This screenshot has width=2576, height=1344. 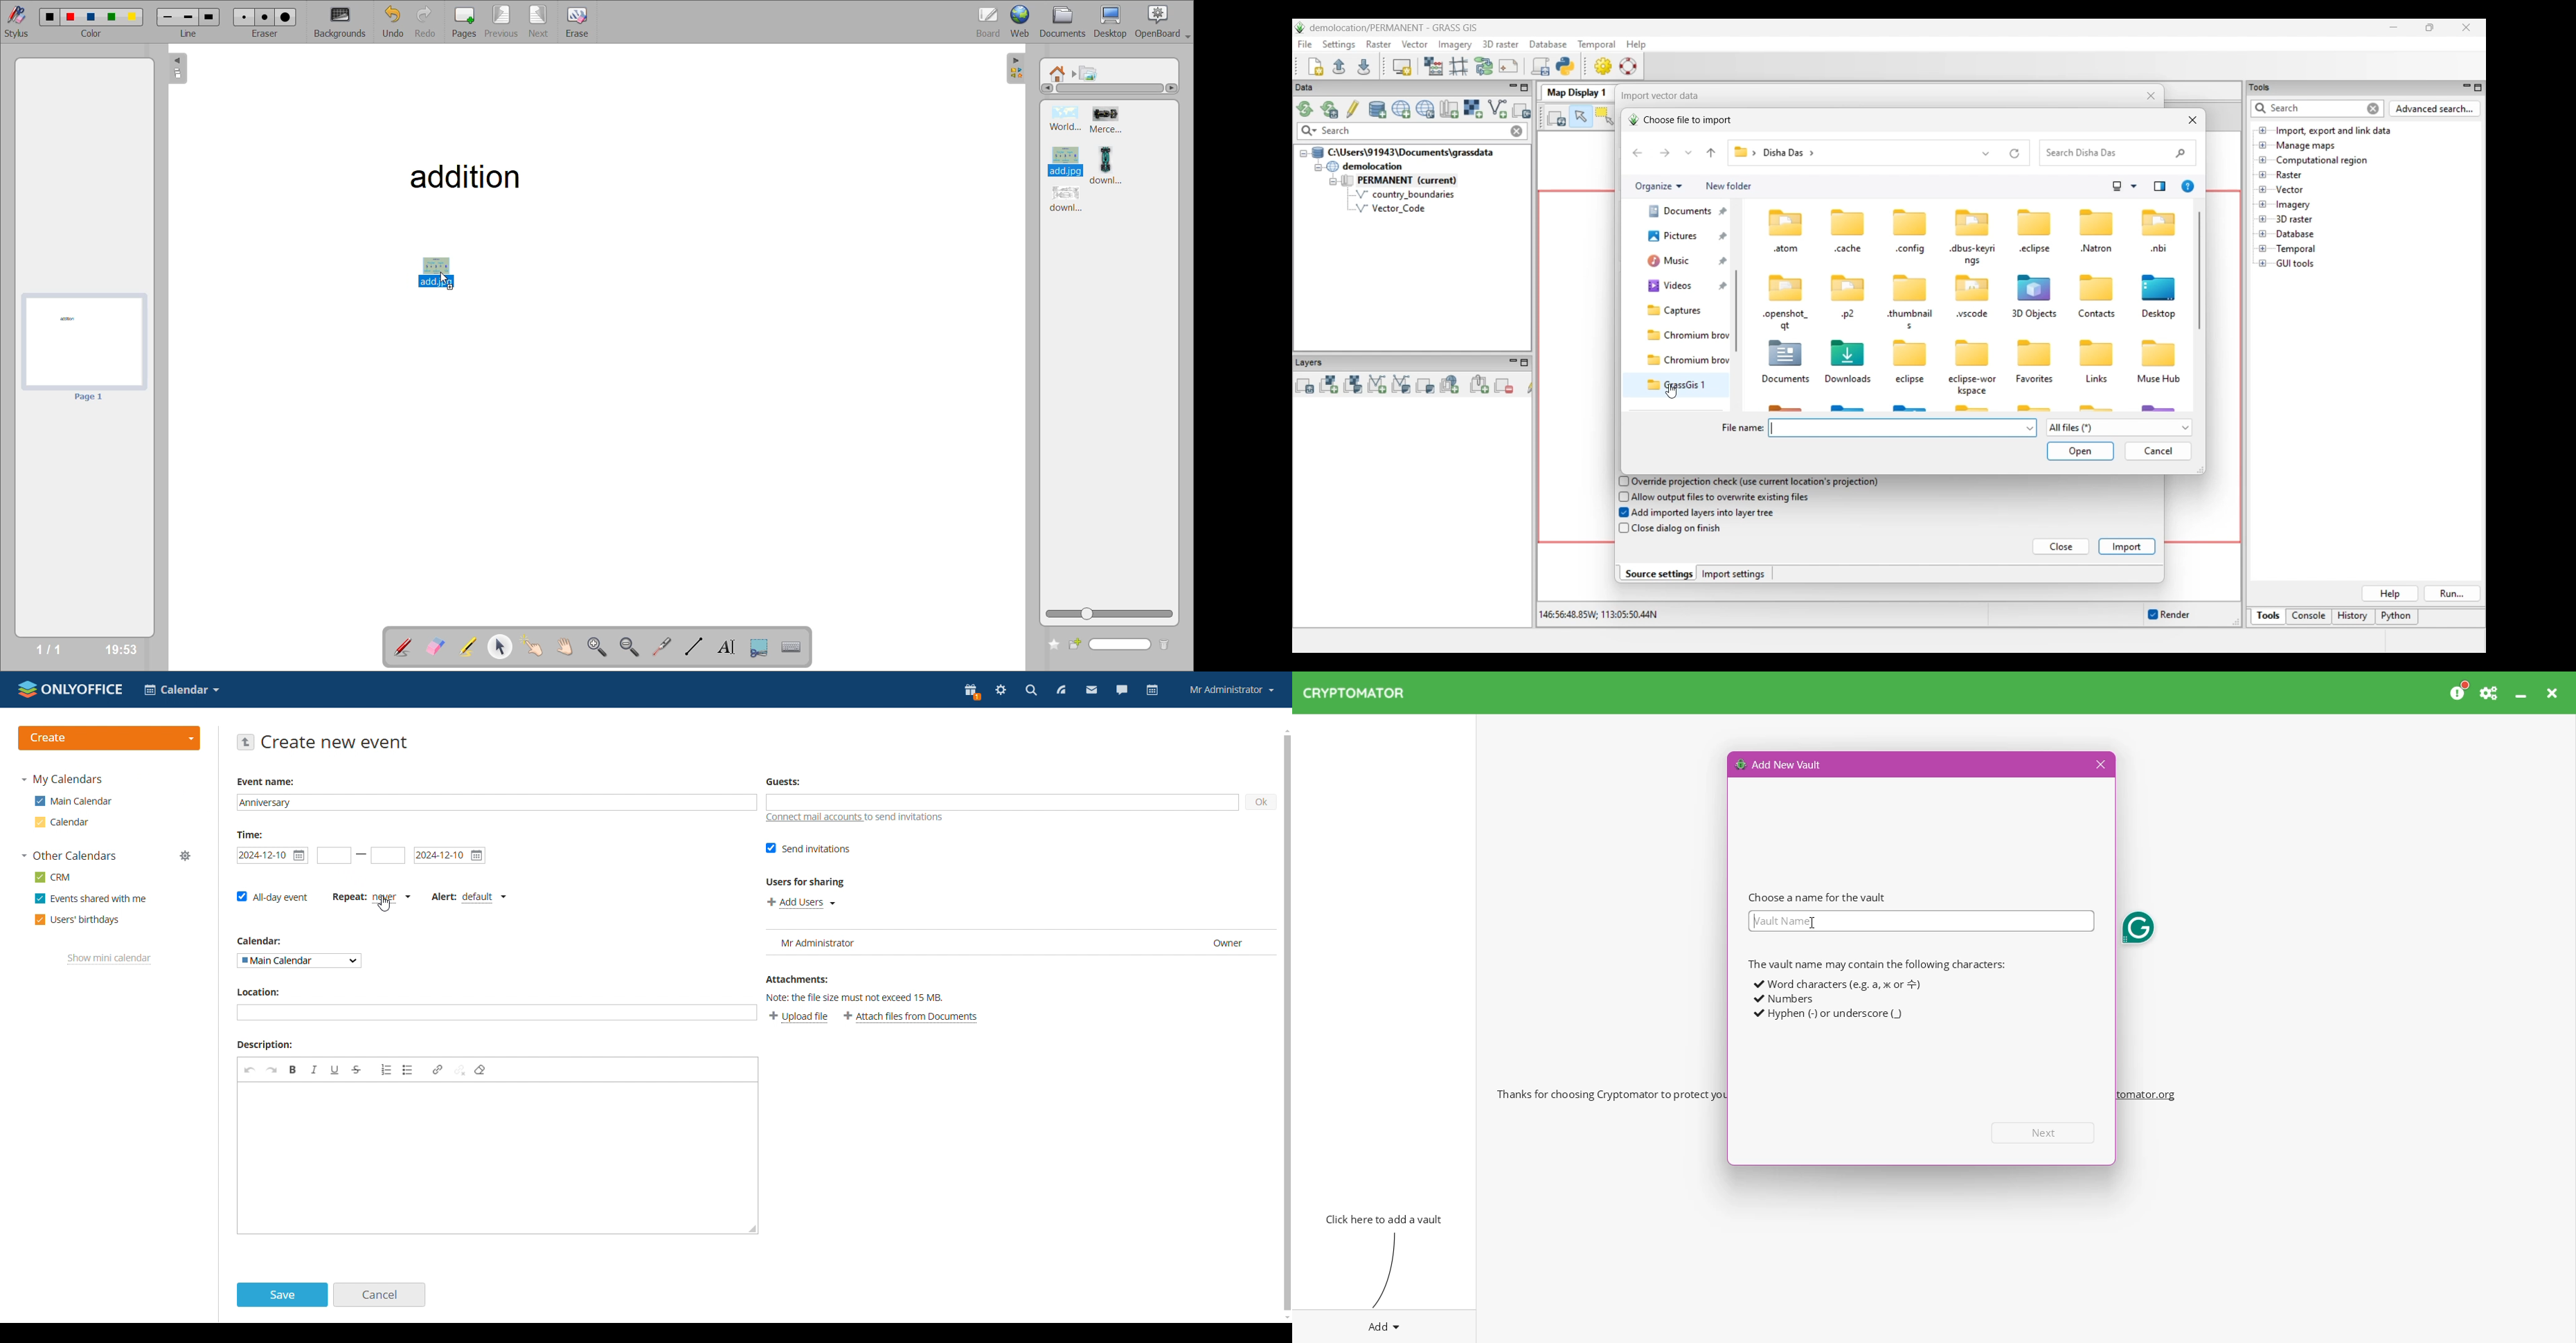 I want to click on The vault name may contain the following characters, so click(x=1876, y=964).